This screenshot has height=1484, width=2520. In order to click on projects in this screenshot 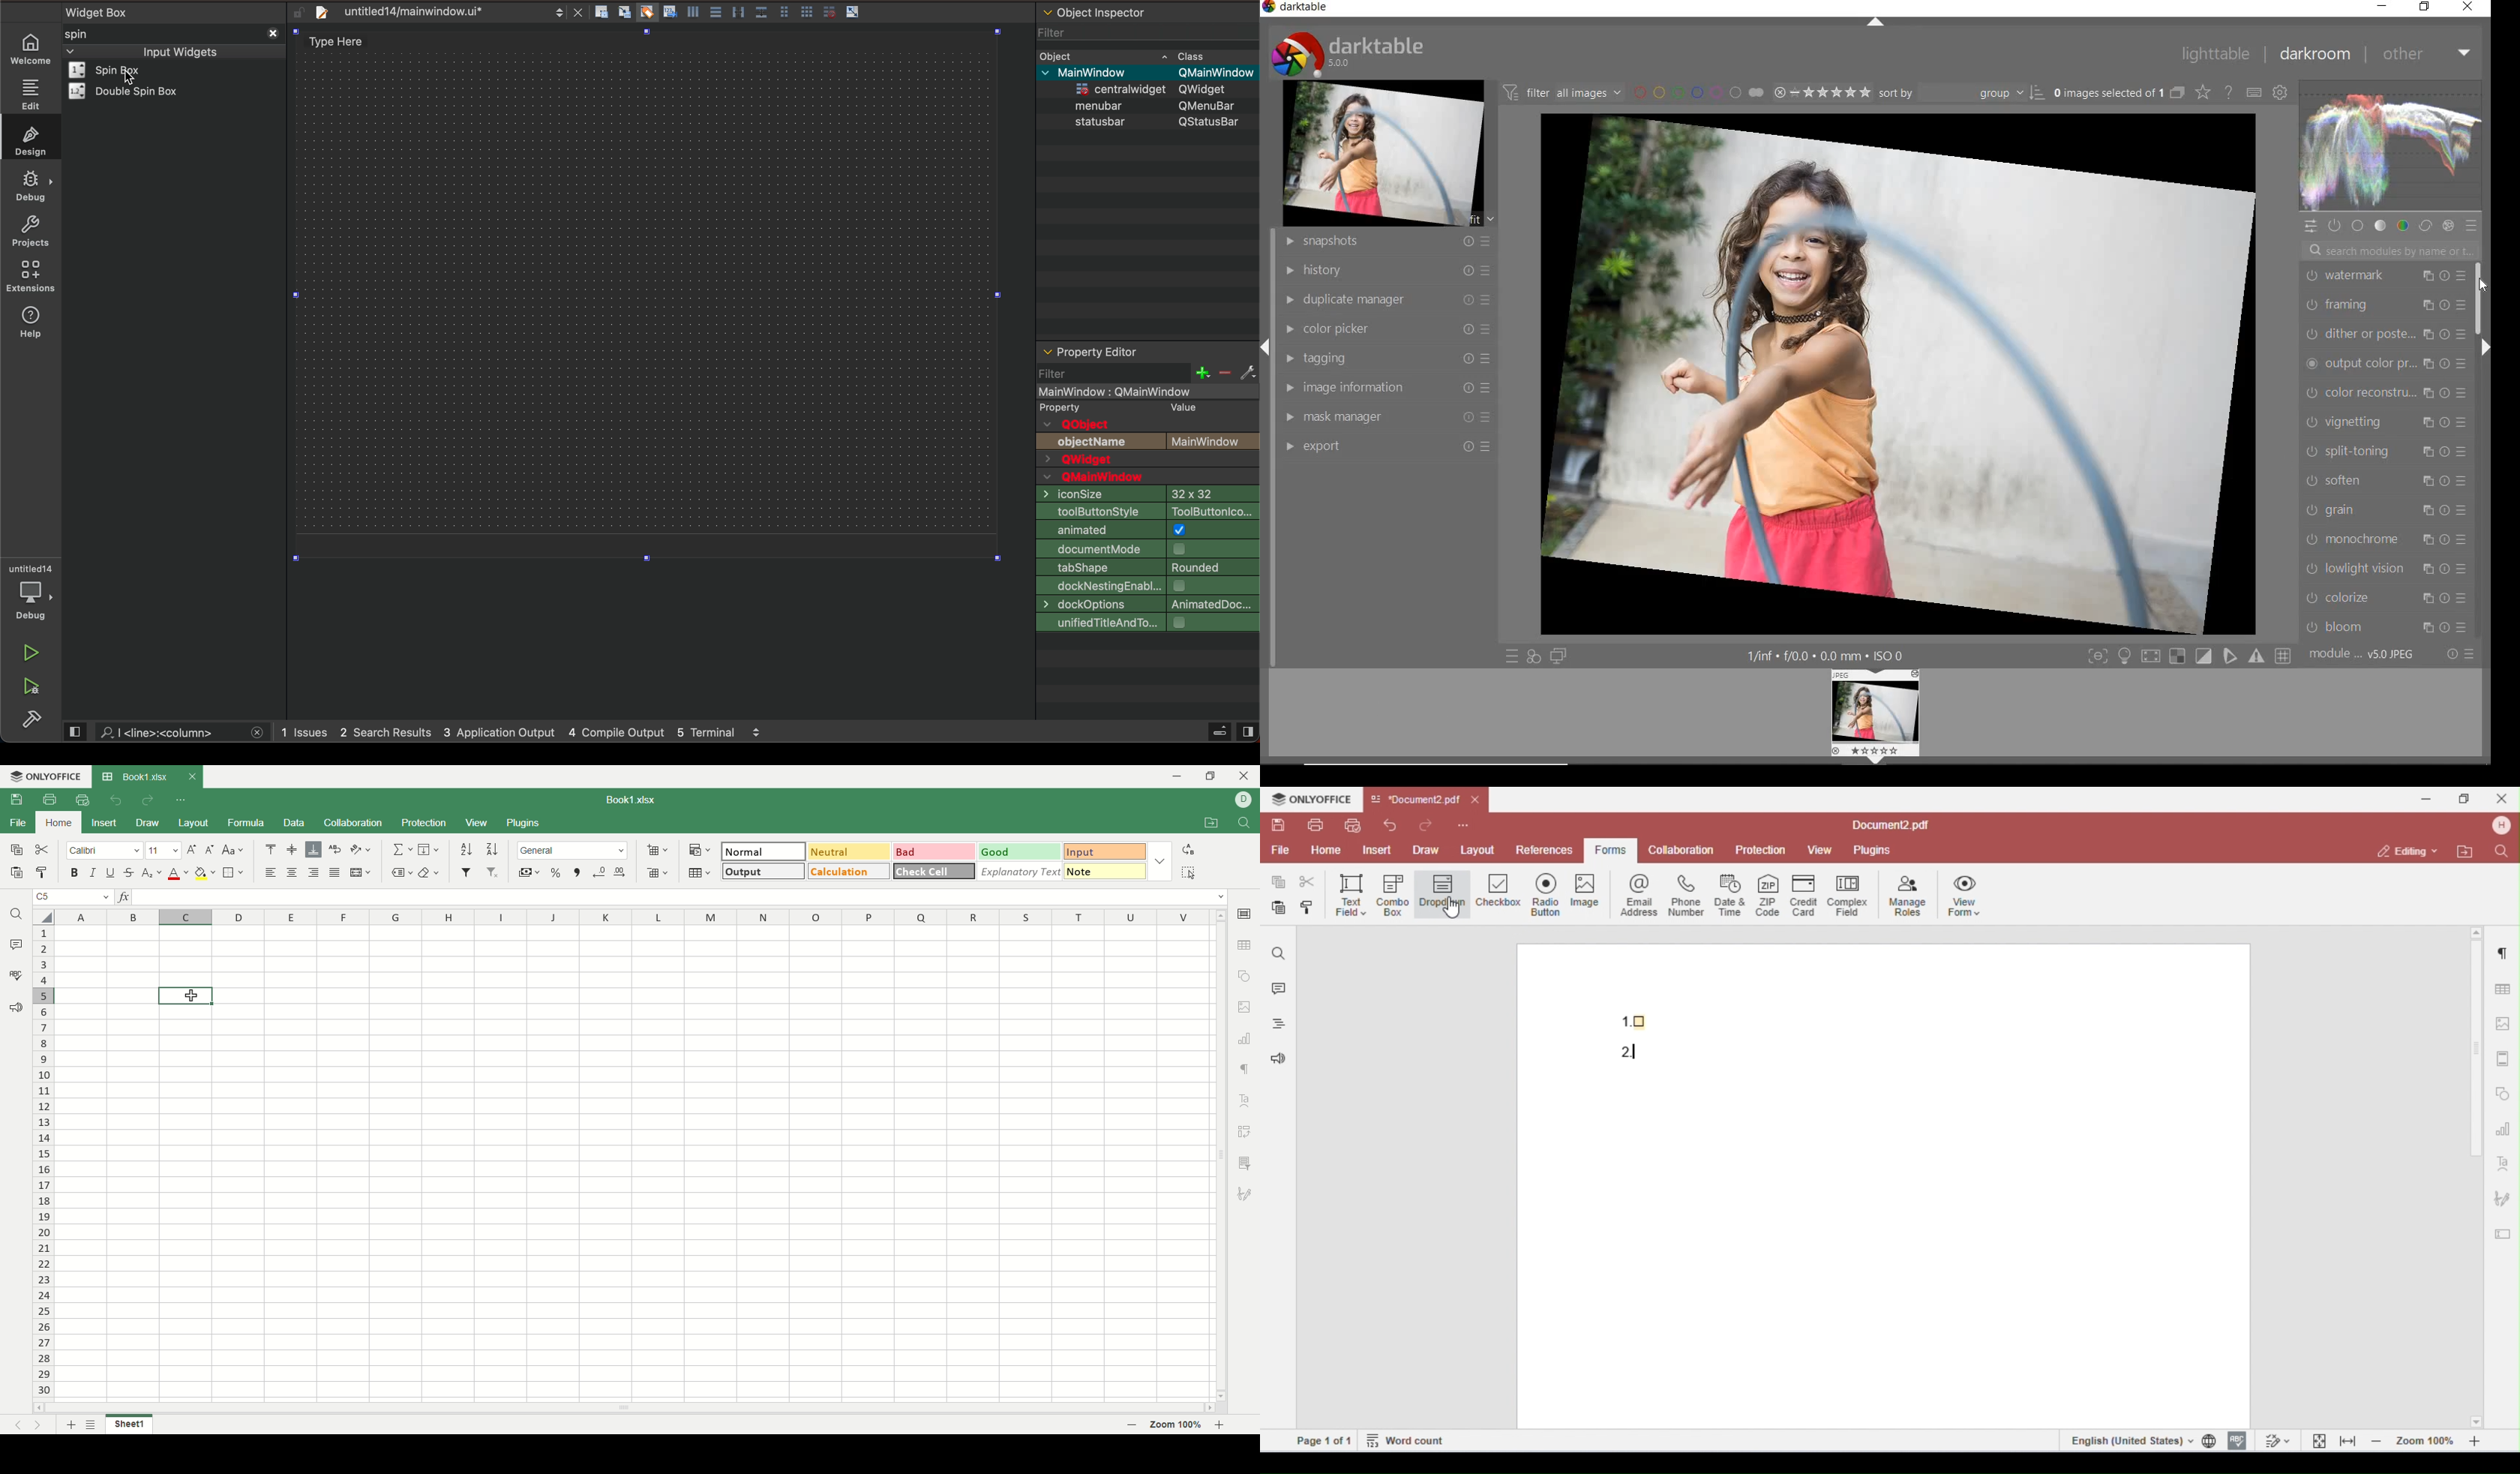, I will do `click(29, 231)`.